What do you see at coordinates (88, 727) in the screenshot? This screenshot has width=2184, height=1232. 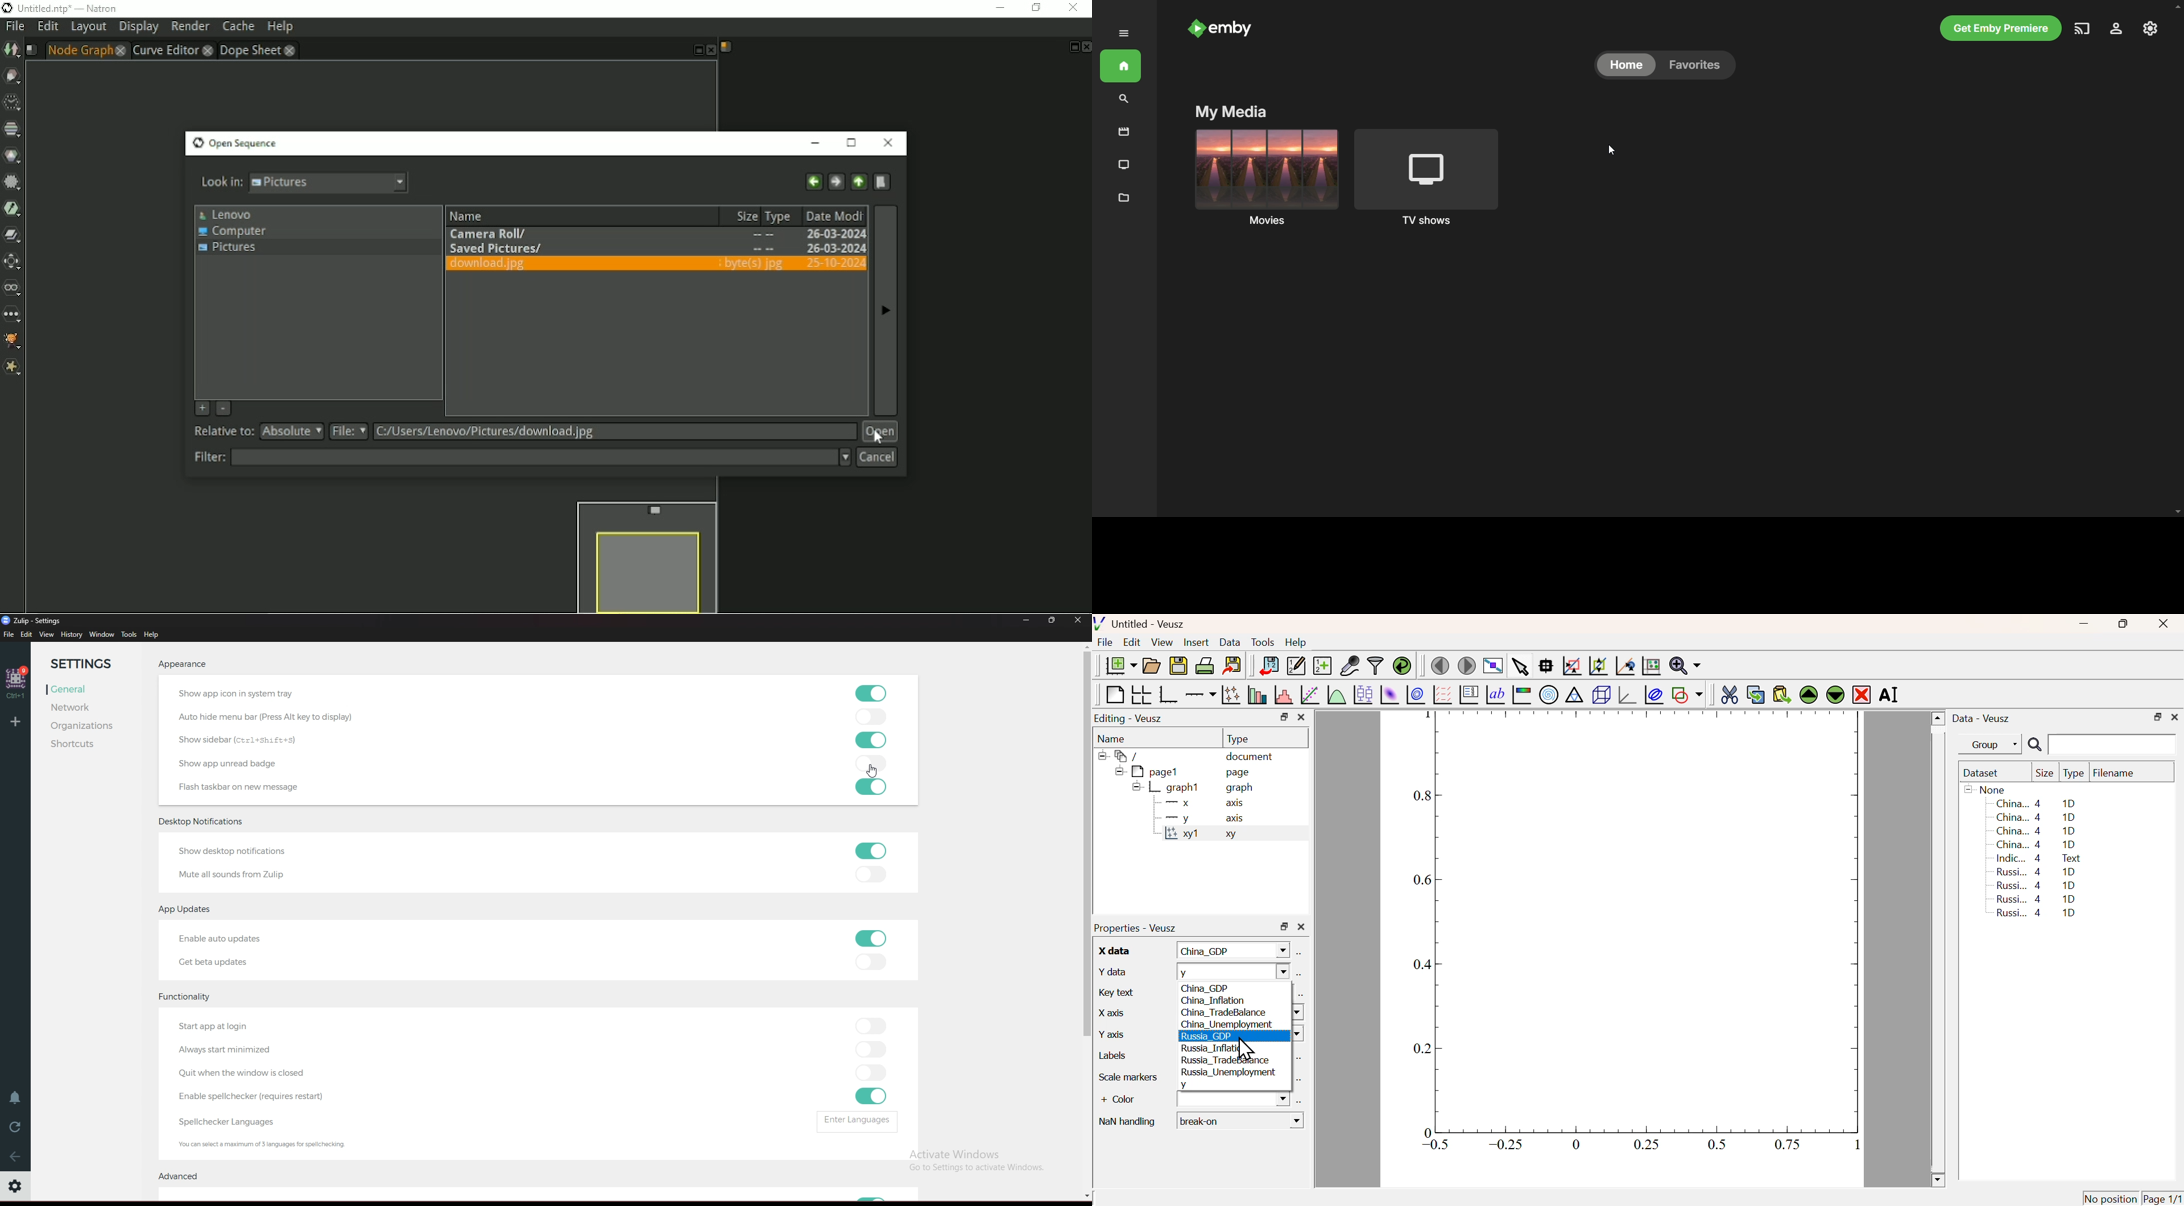 I see `Organizations` at bounding box center [88, 727].